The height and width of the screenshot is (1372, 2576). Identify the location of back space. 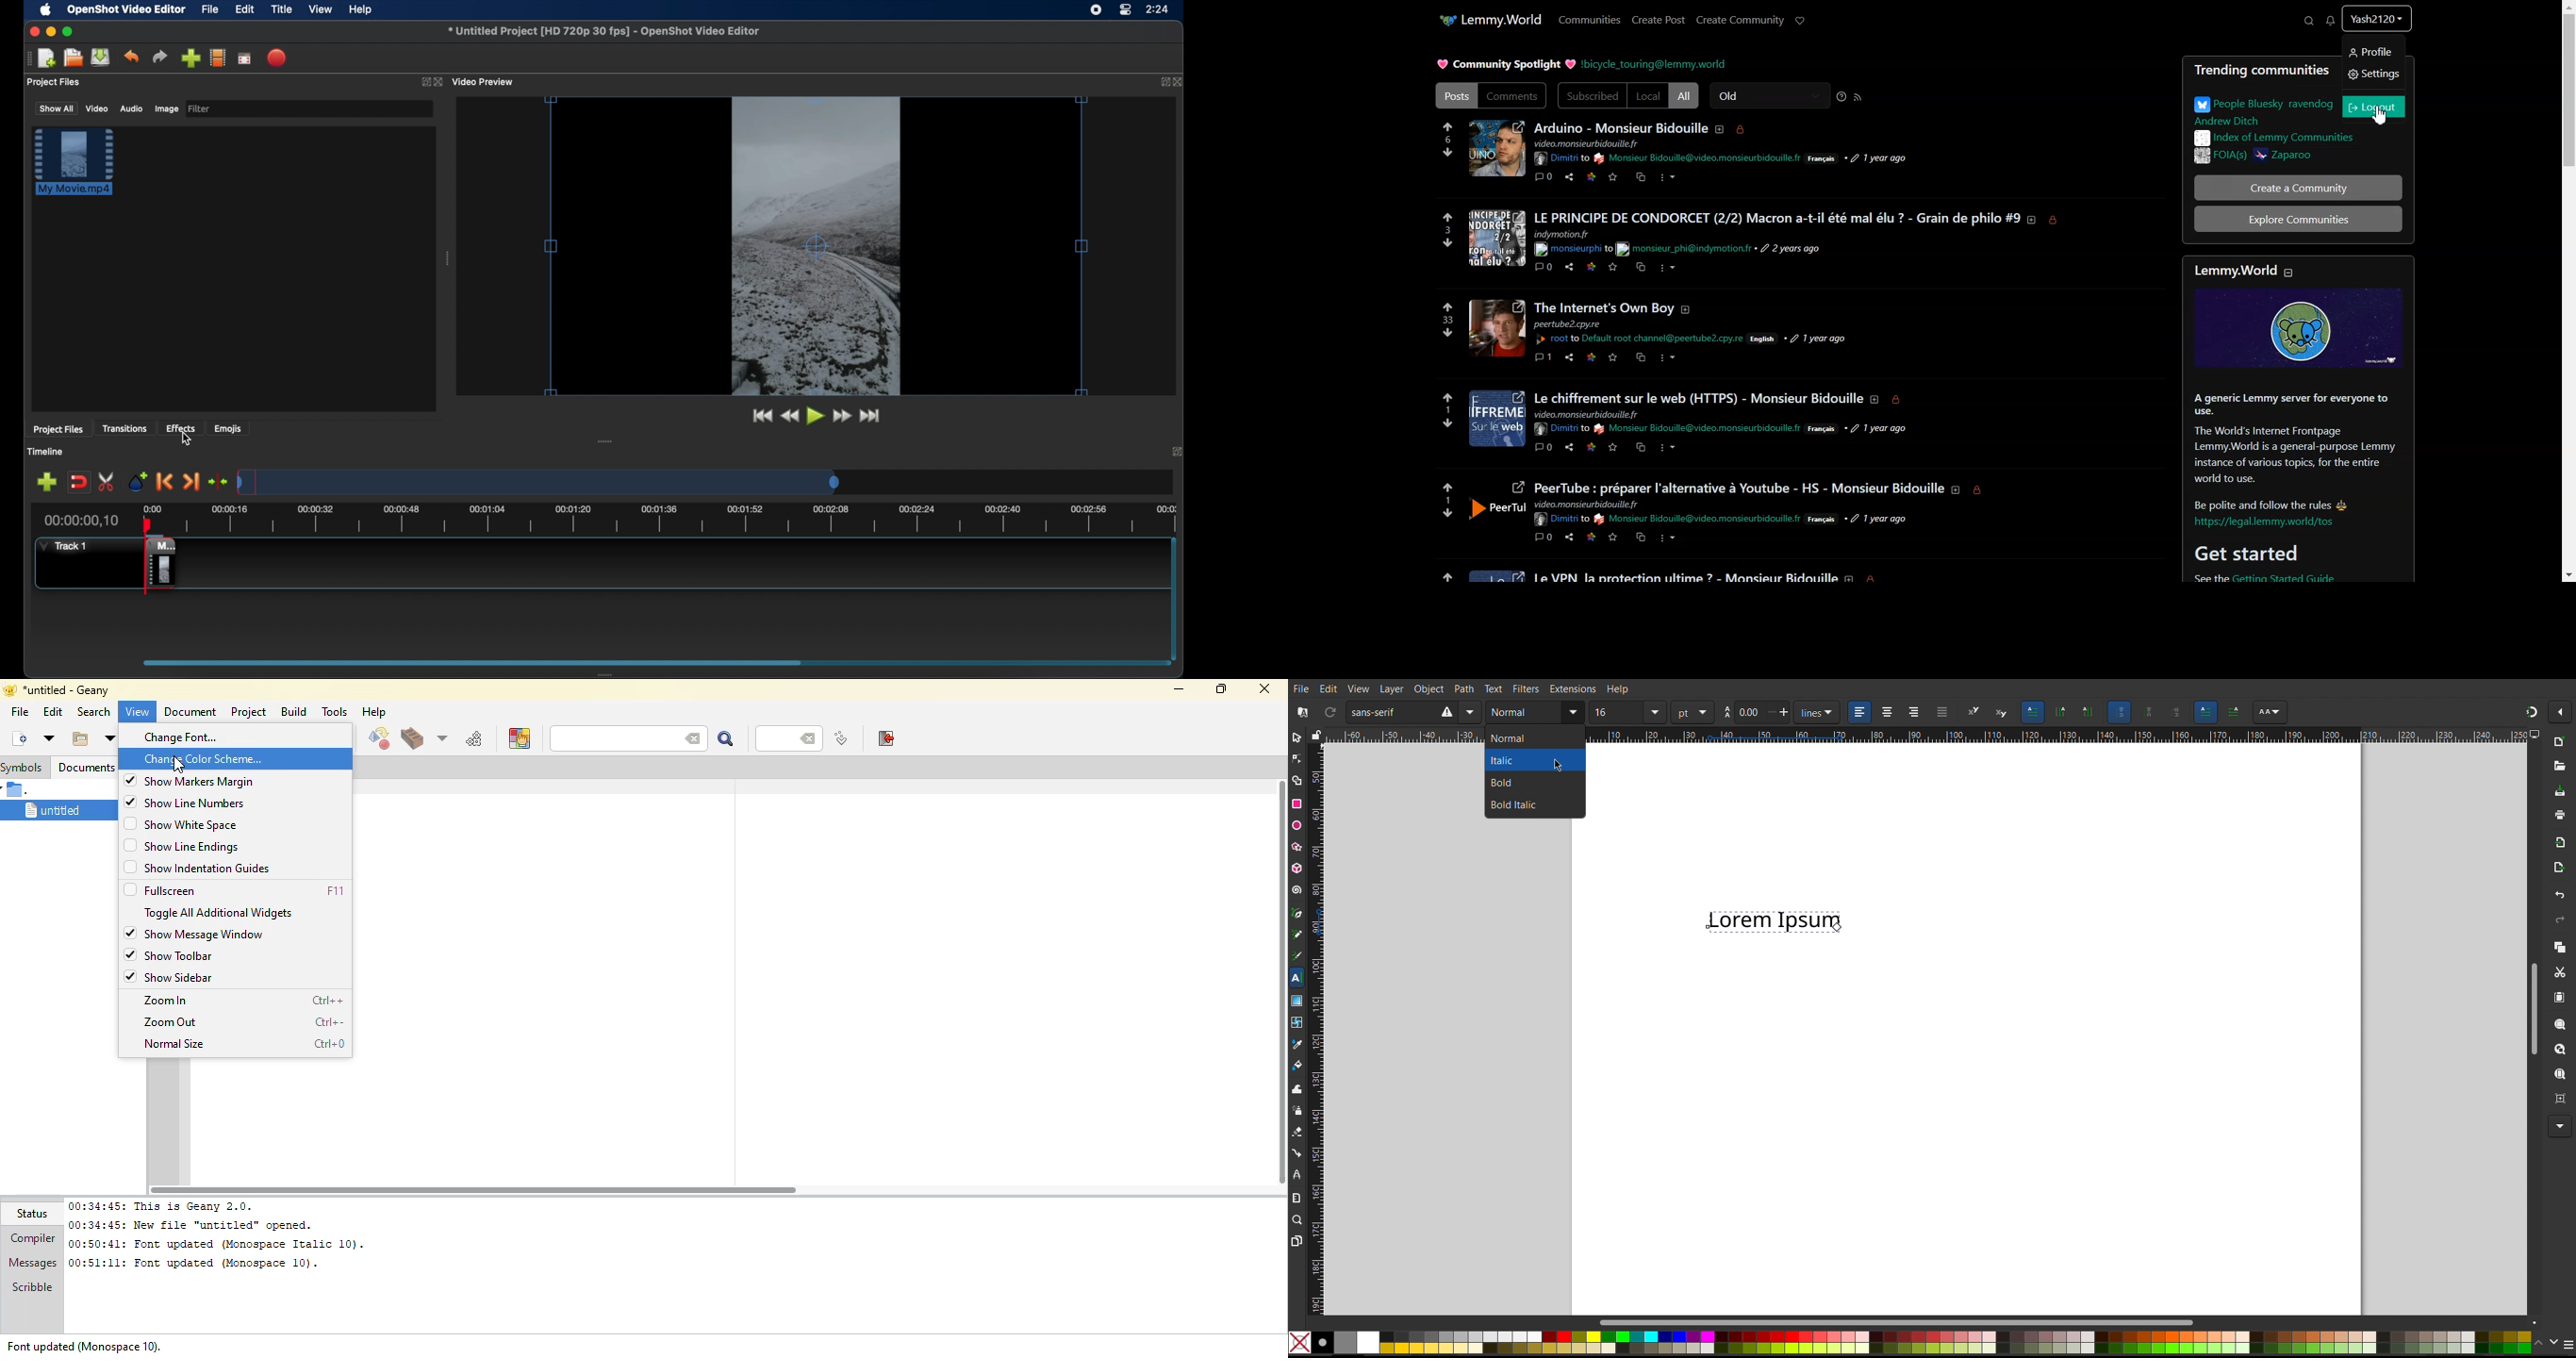
(810, 739).